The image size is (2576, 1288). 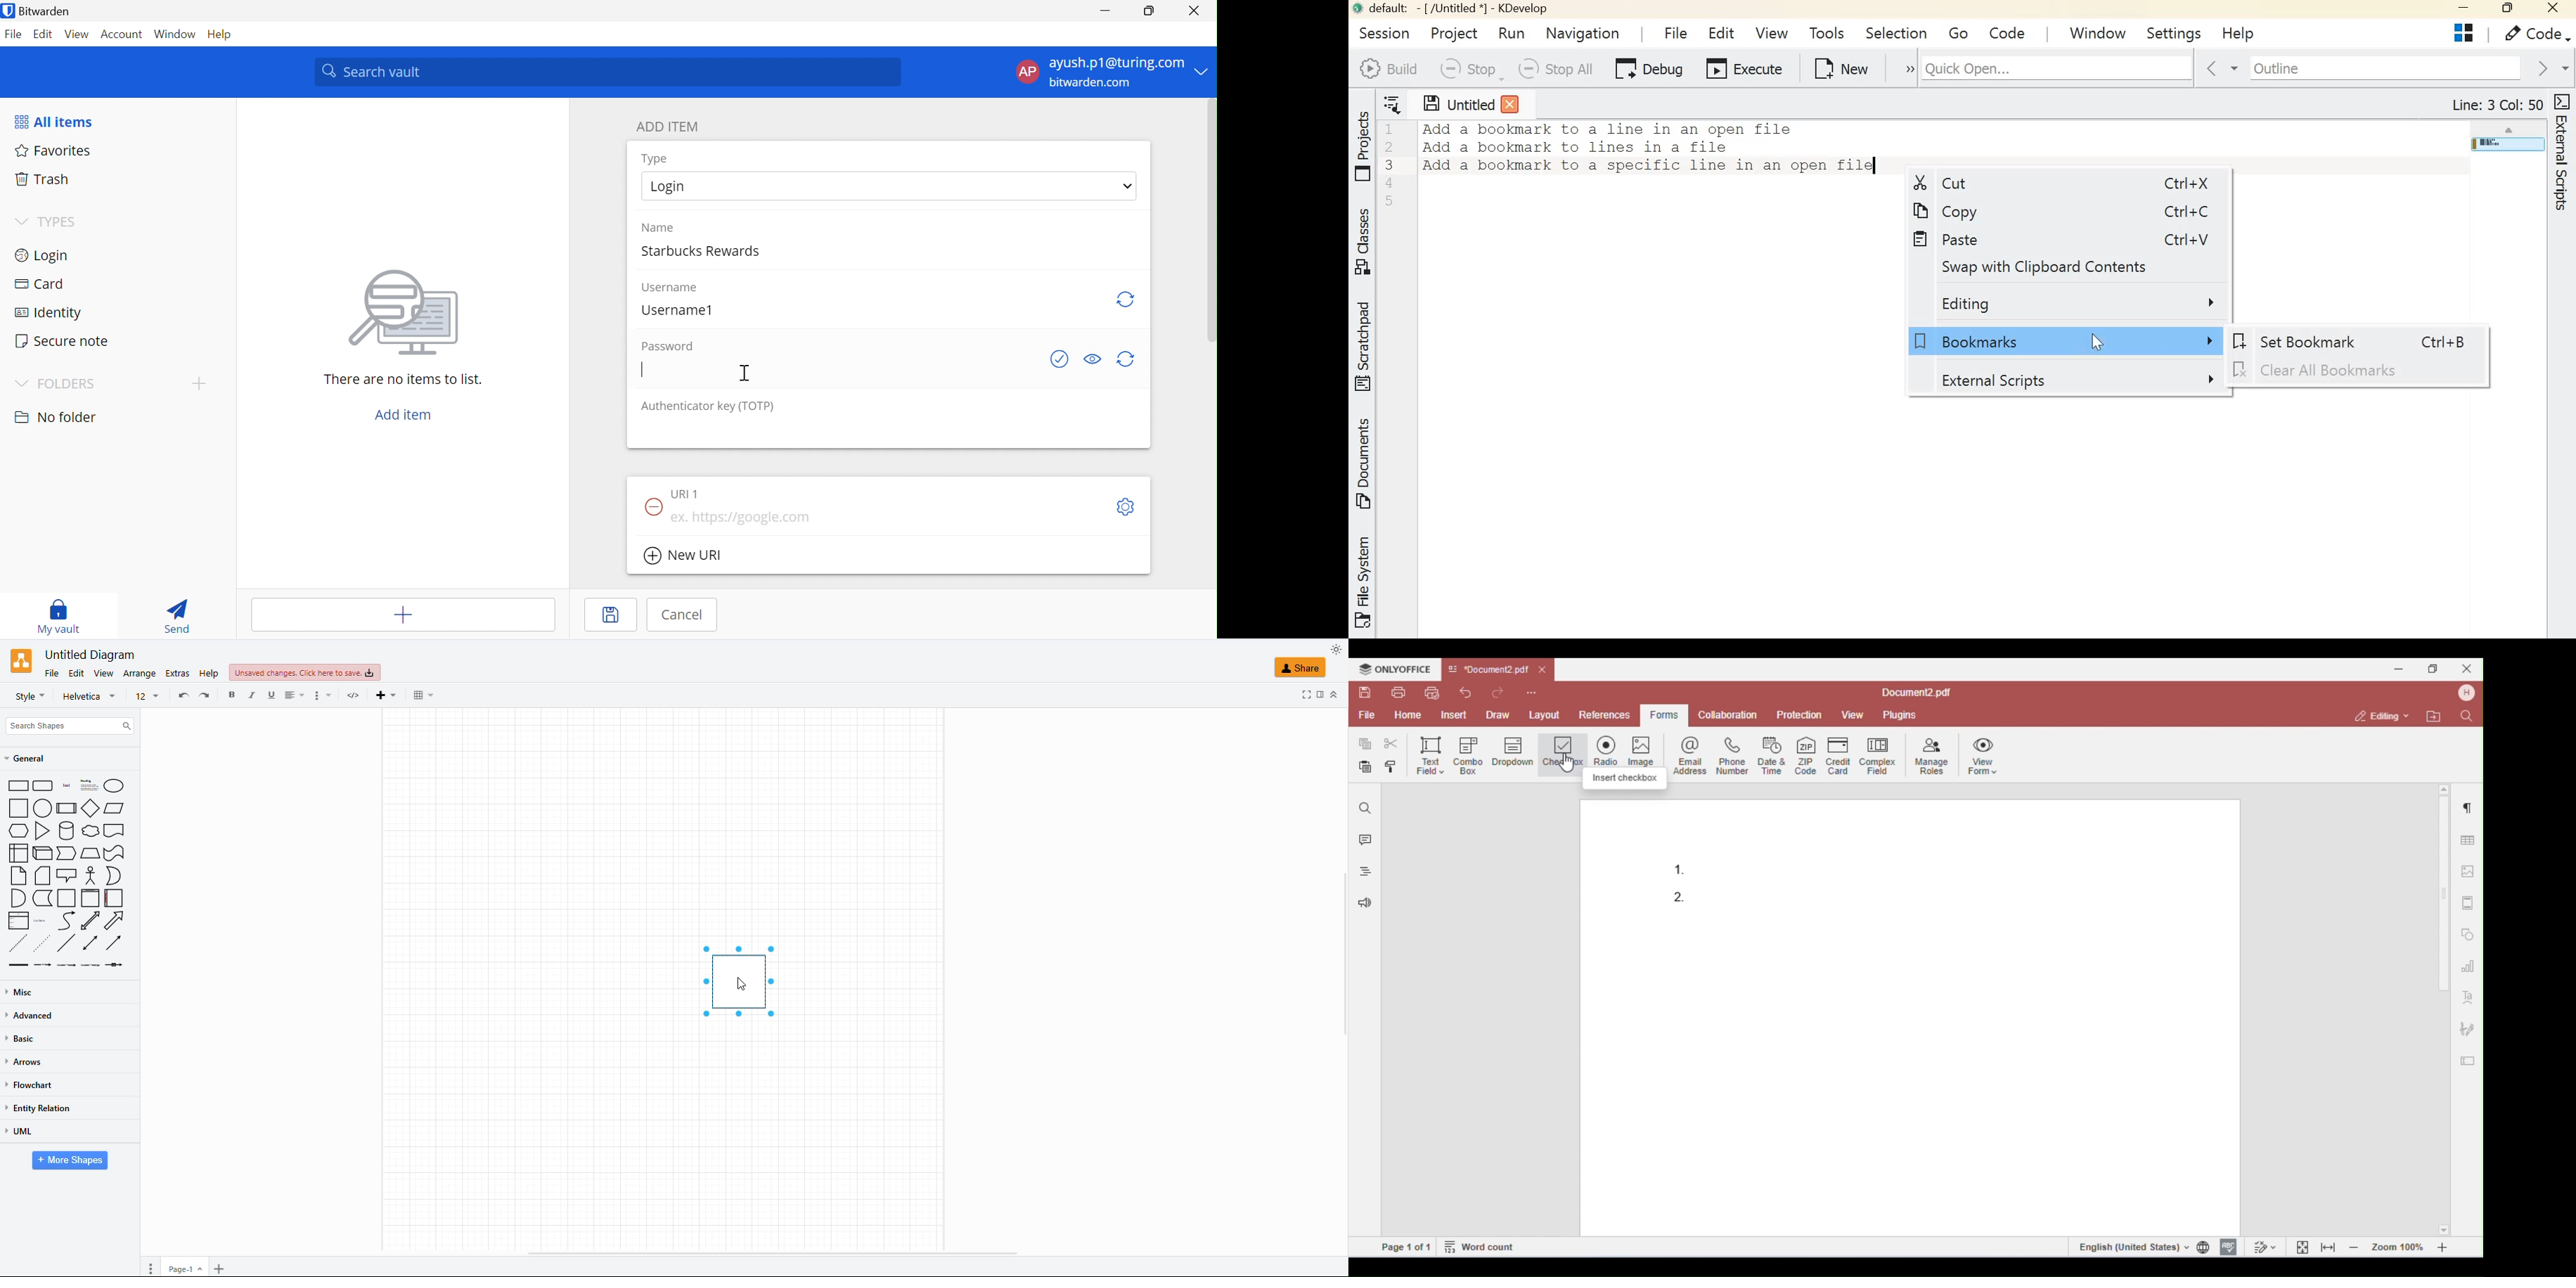 What do you see at coordinates (42, 1108) in the screenshot?
I see `entity relation` at bounding box center [42, 1108].